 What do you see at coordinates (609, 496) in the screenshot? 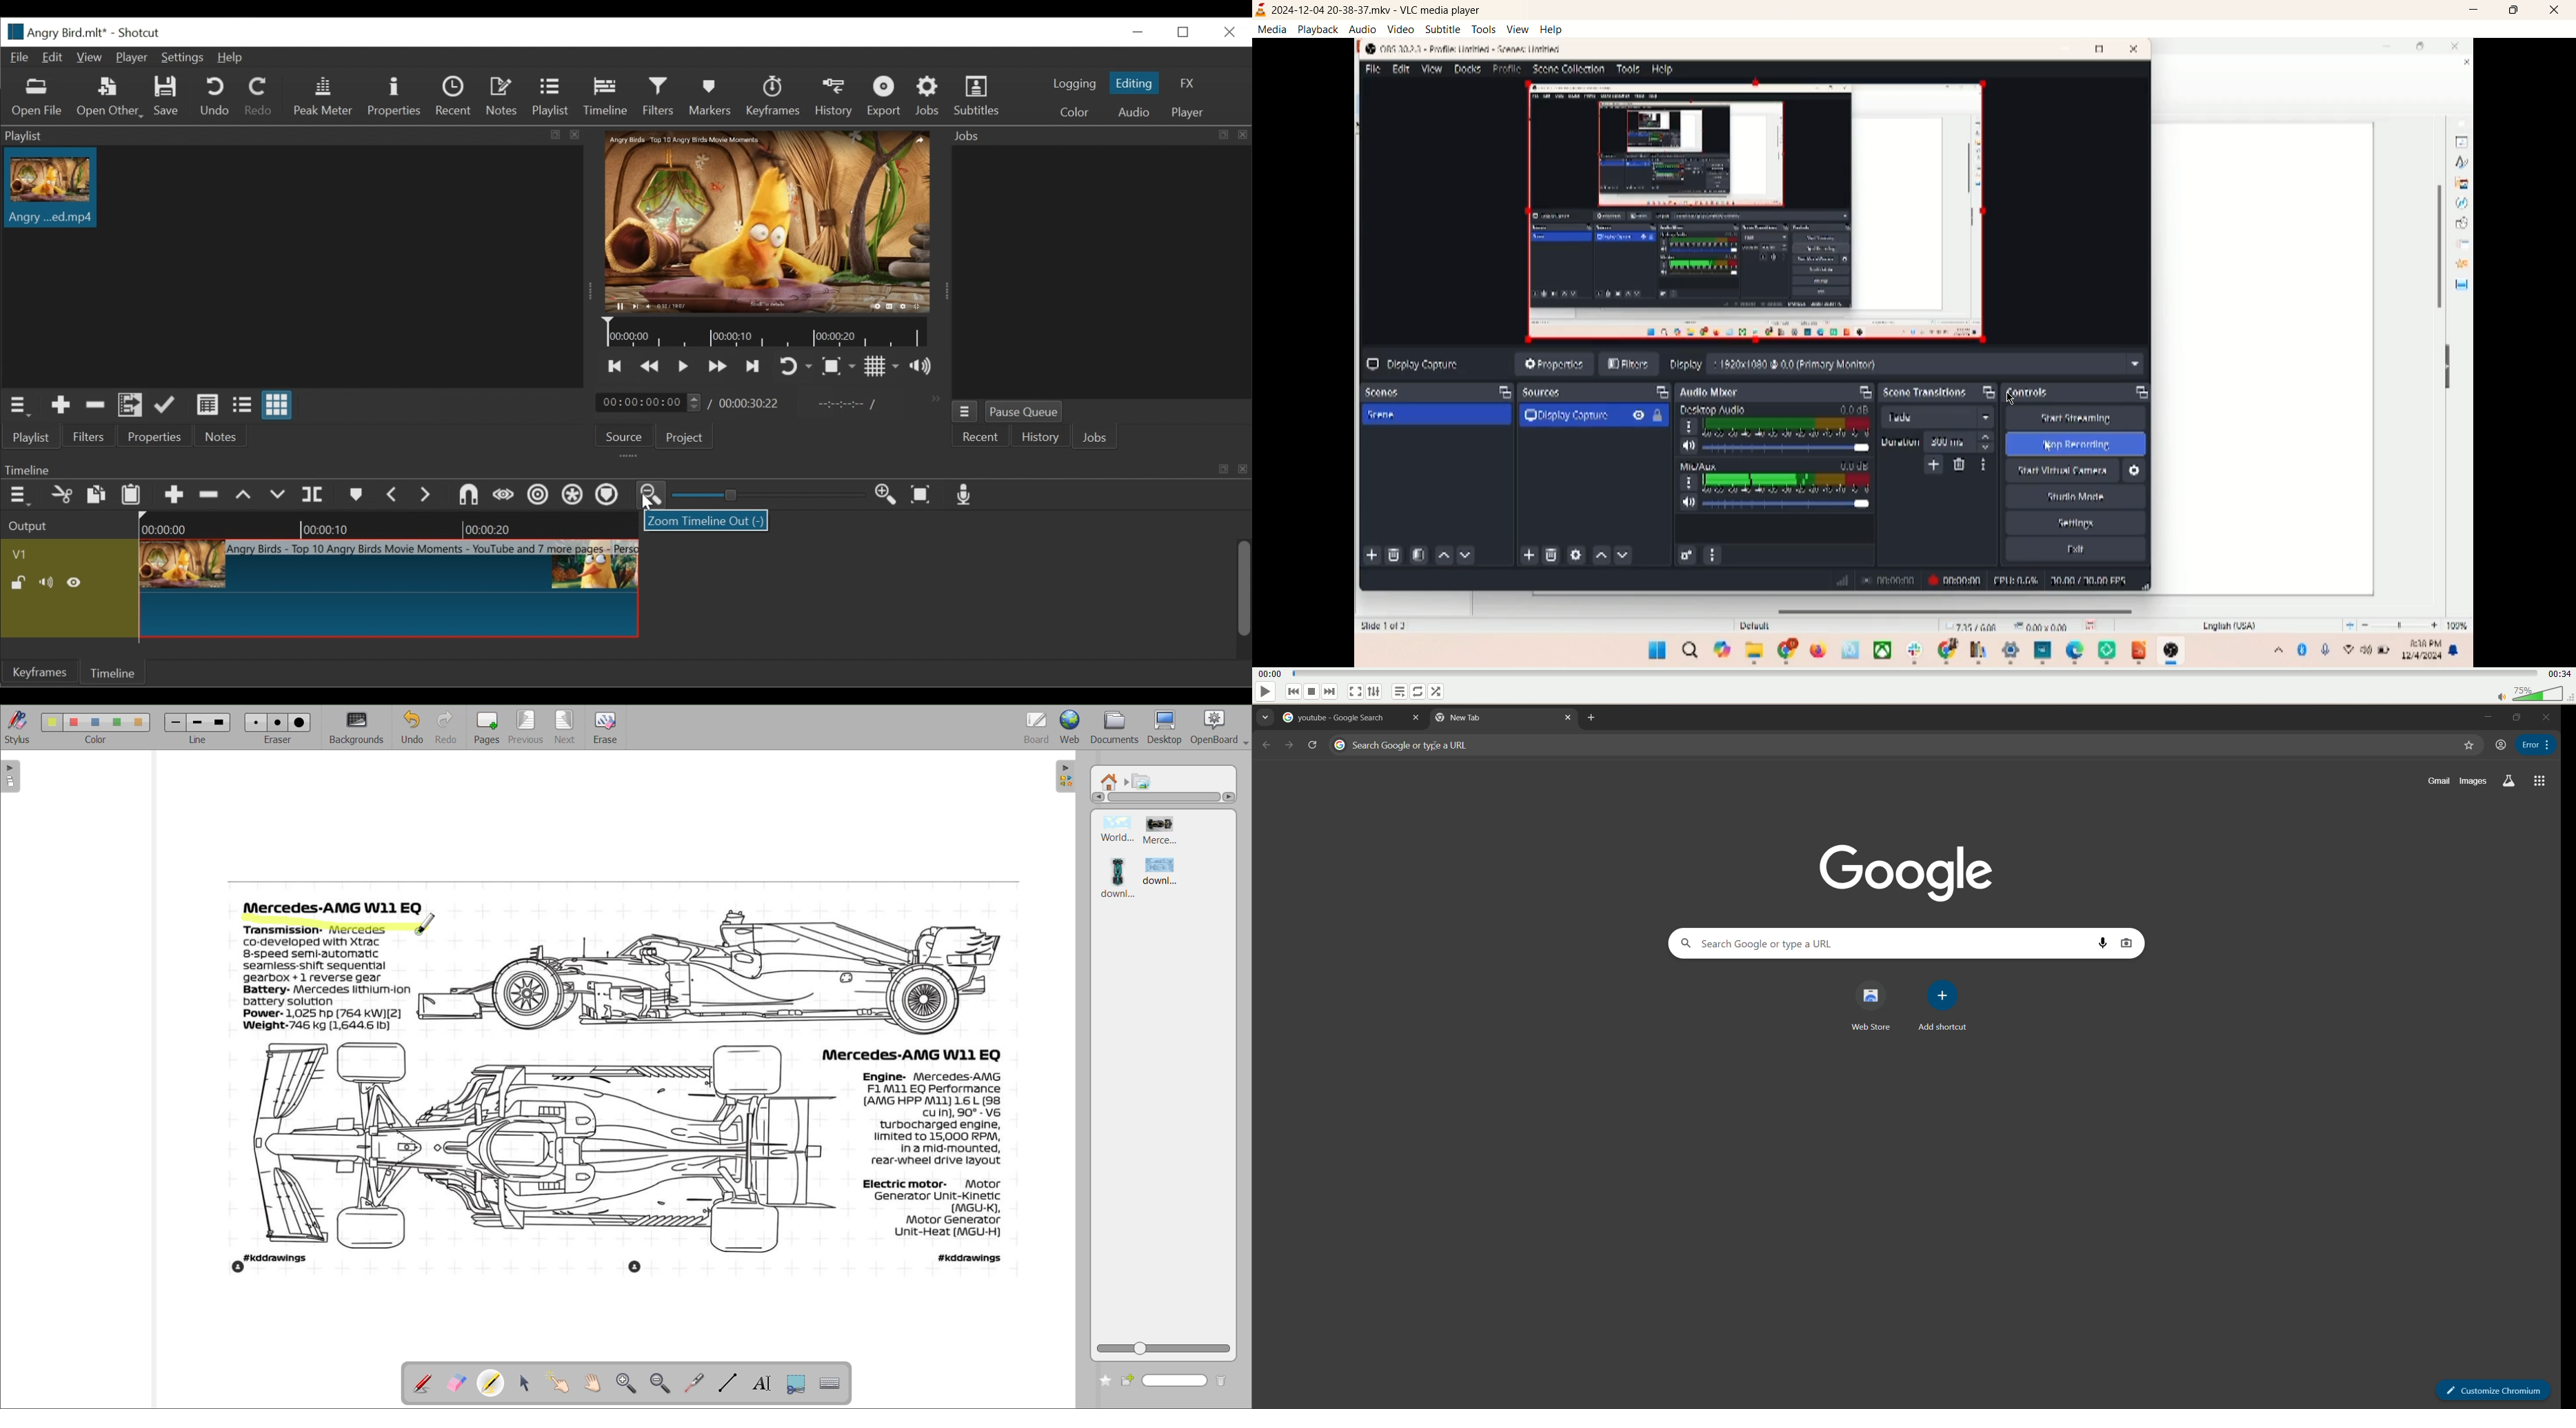
I see `Scrub while dragging` at bounding box center [609, 496].